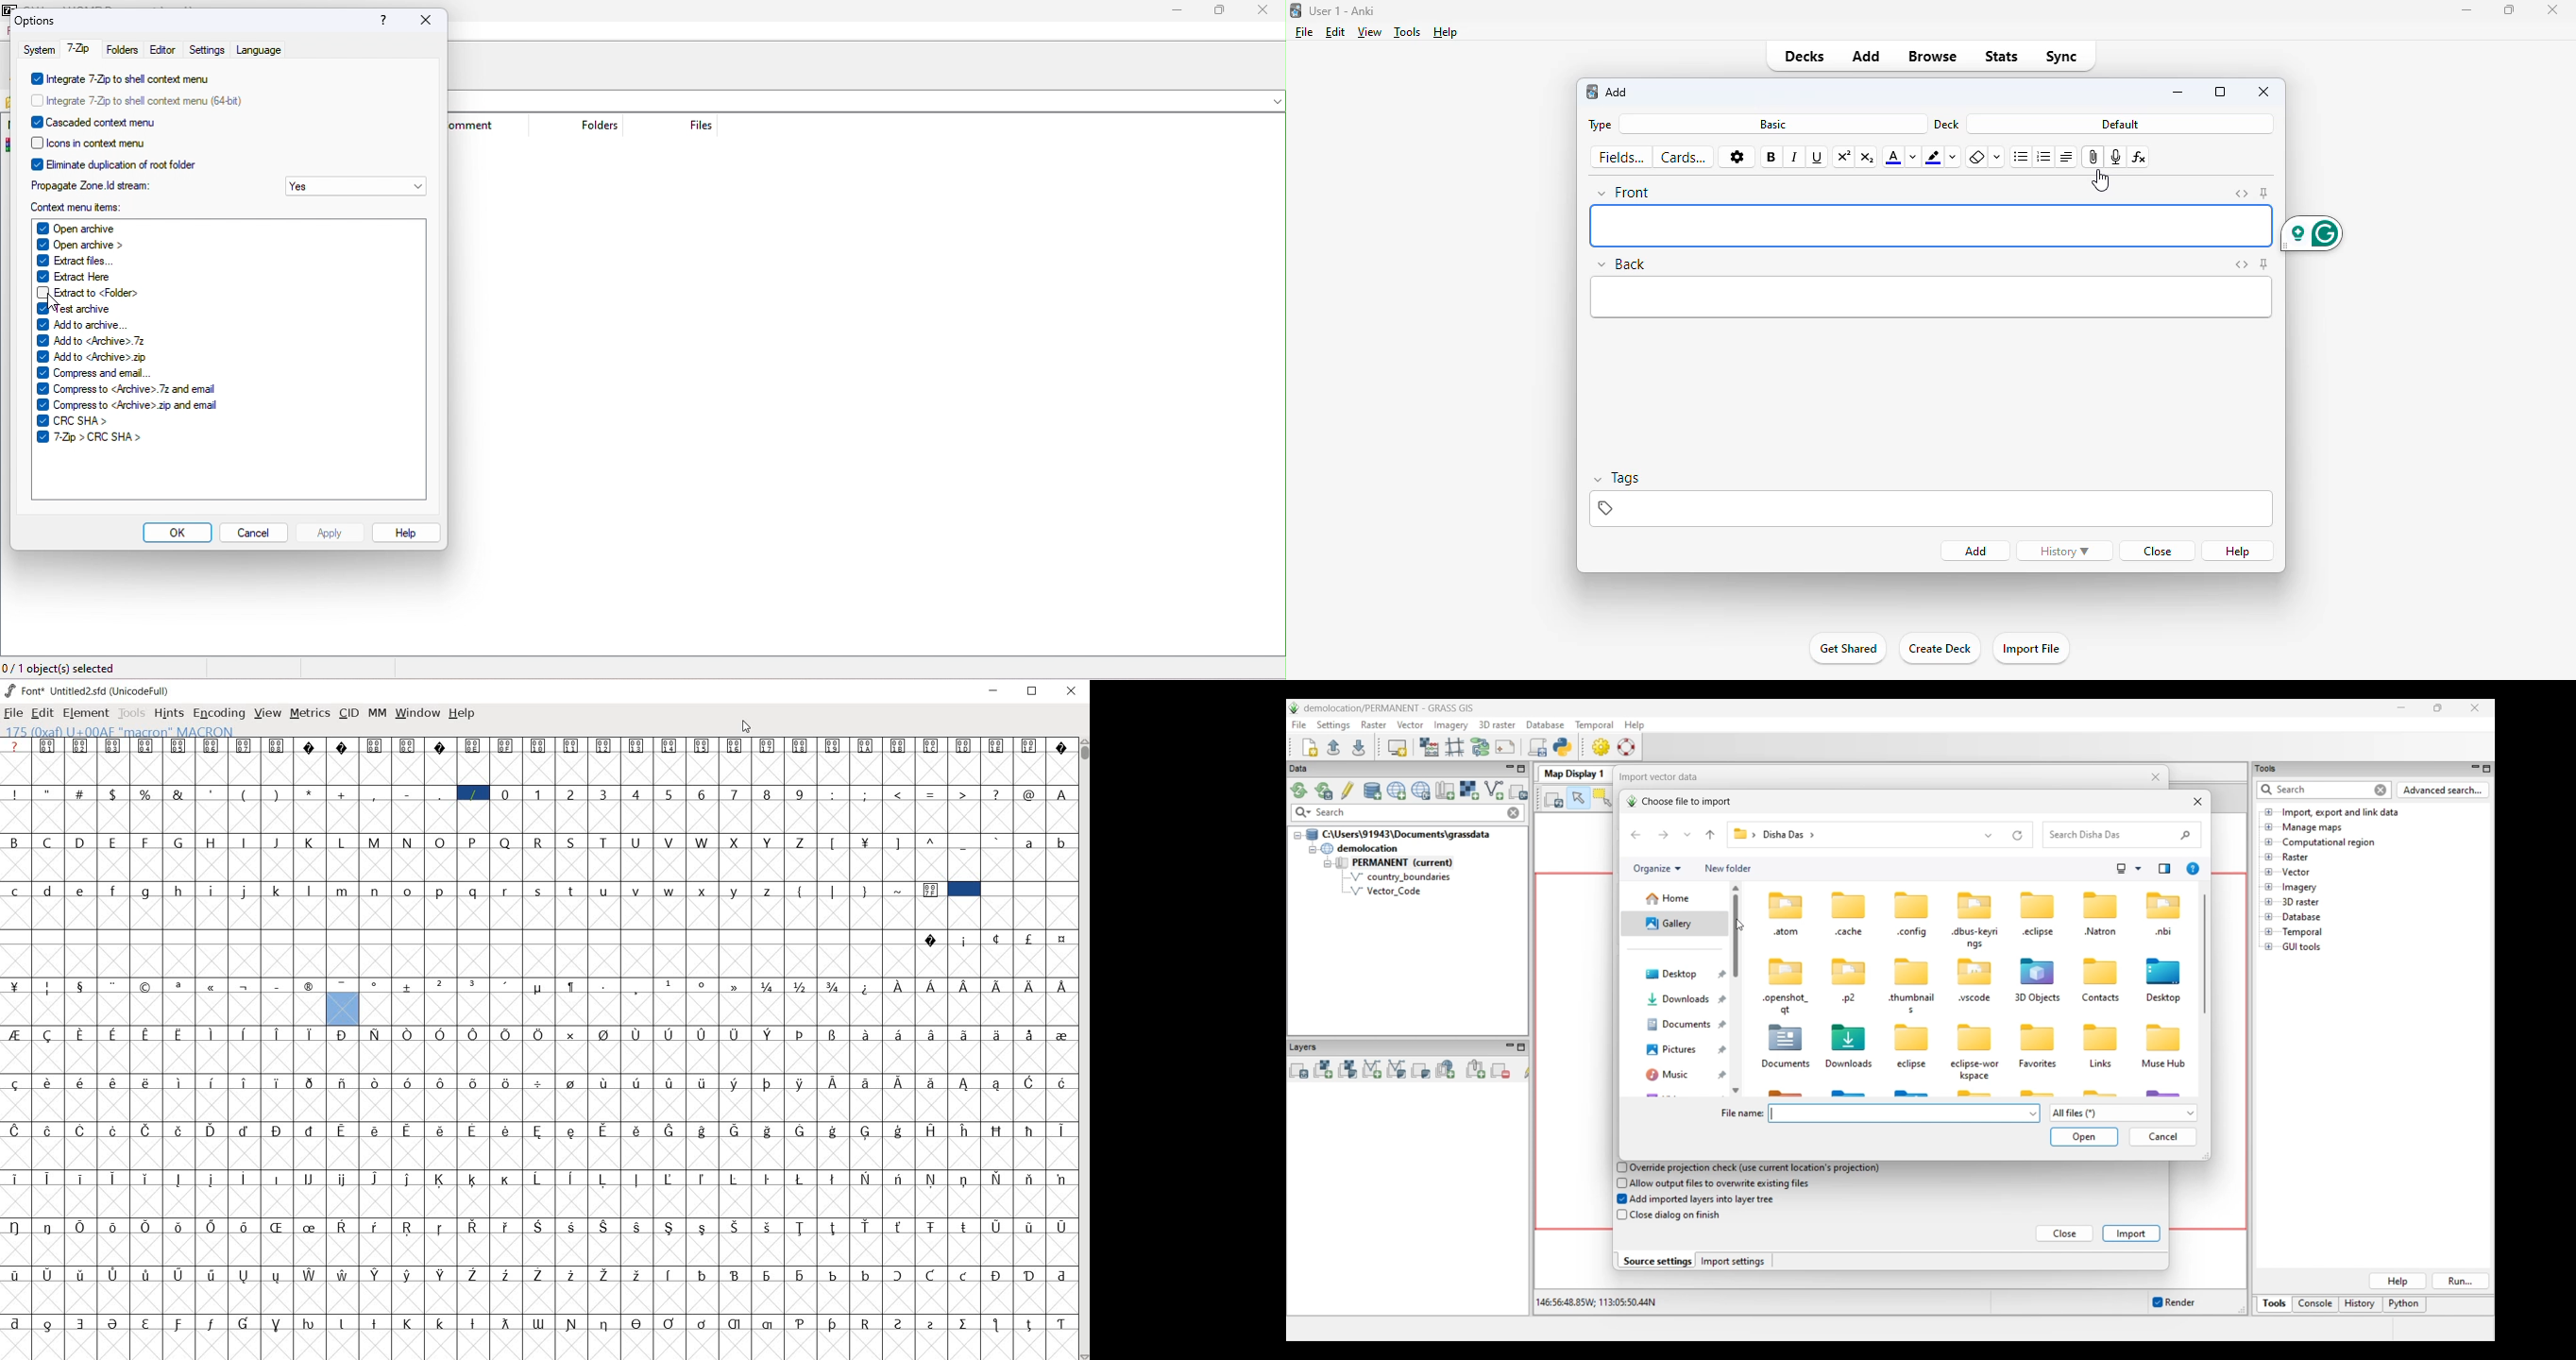 This screenshot has height=1372, width=2576. Describe the element at coordinates (114, 1083) in the screenshot. I see `Symbol` at that location.